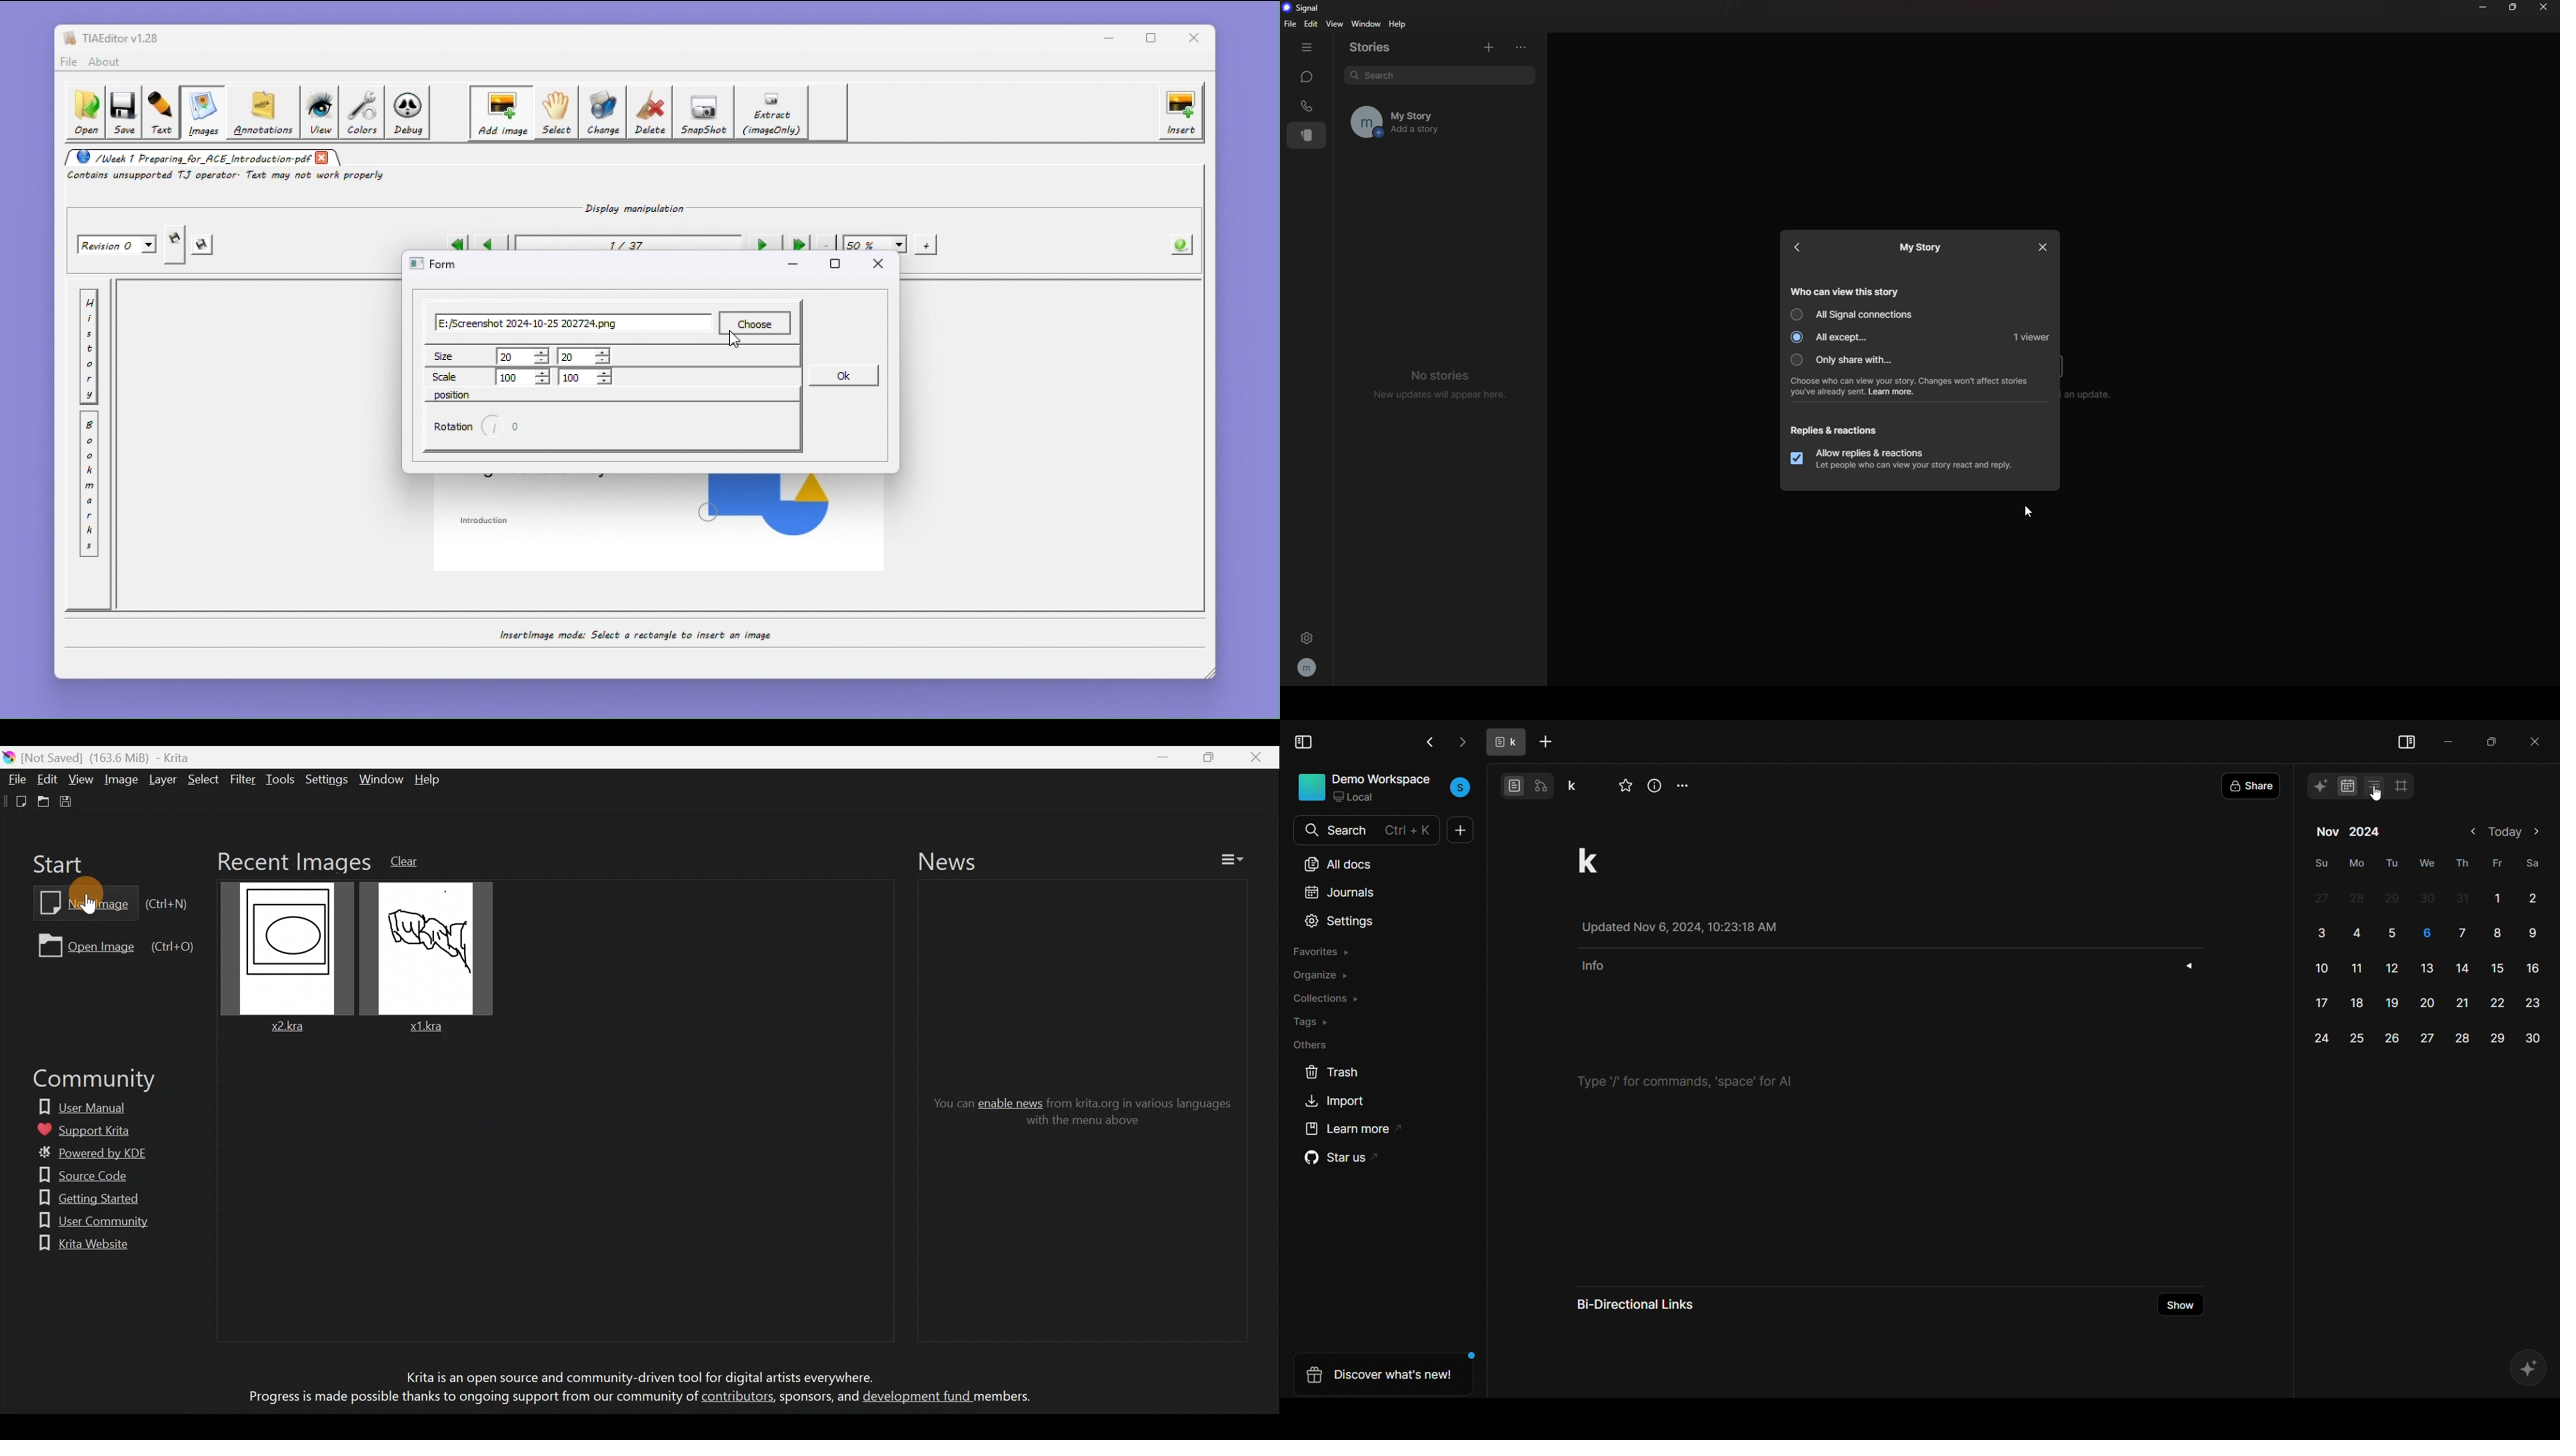  What do you see at coordinates (1307, 47) in the screenshot?
I see `hide tab` at bounding box center [1307, 47].